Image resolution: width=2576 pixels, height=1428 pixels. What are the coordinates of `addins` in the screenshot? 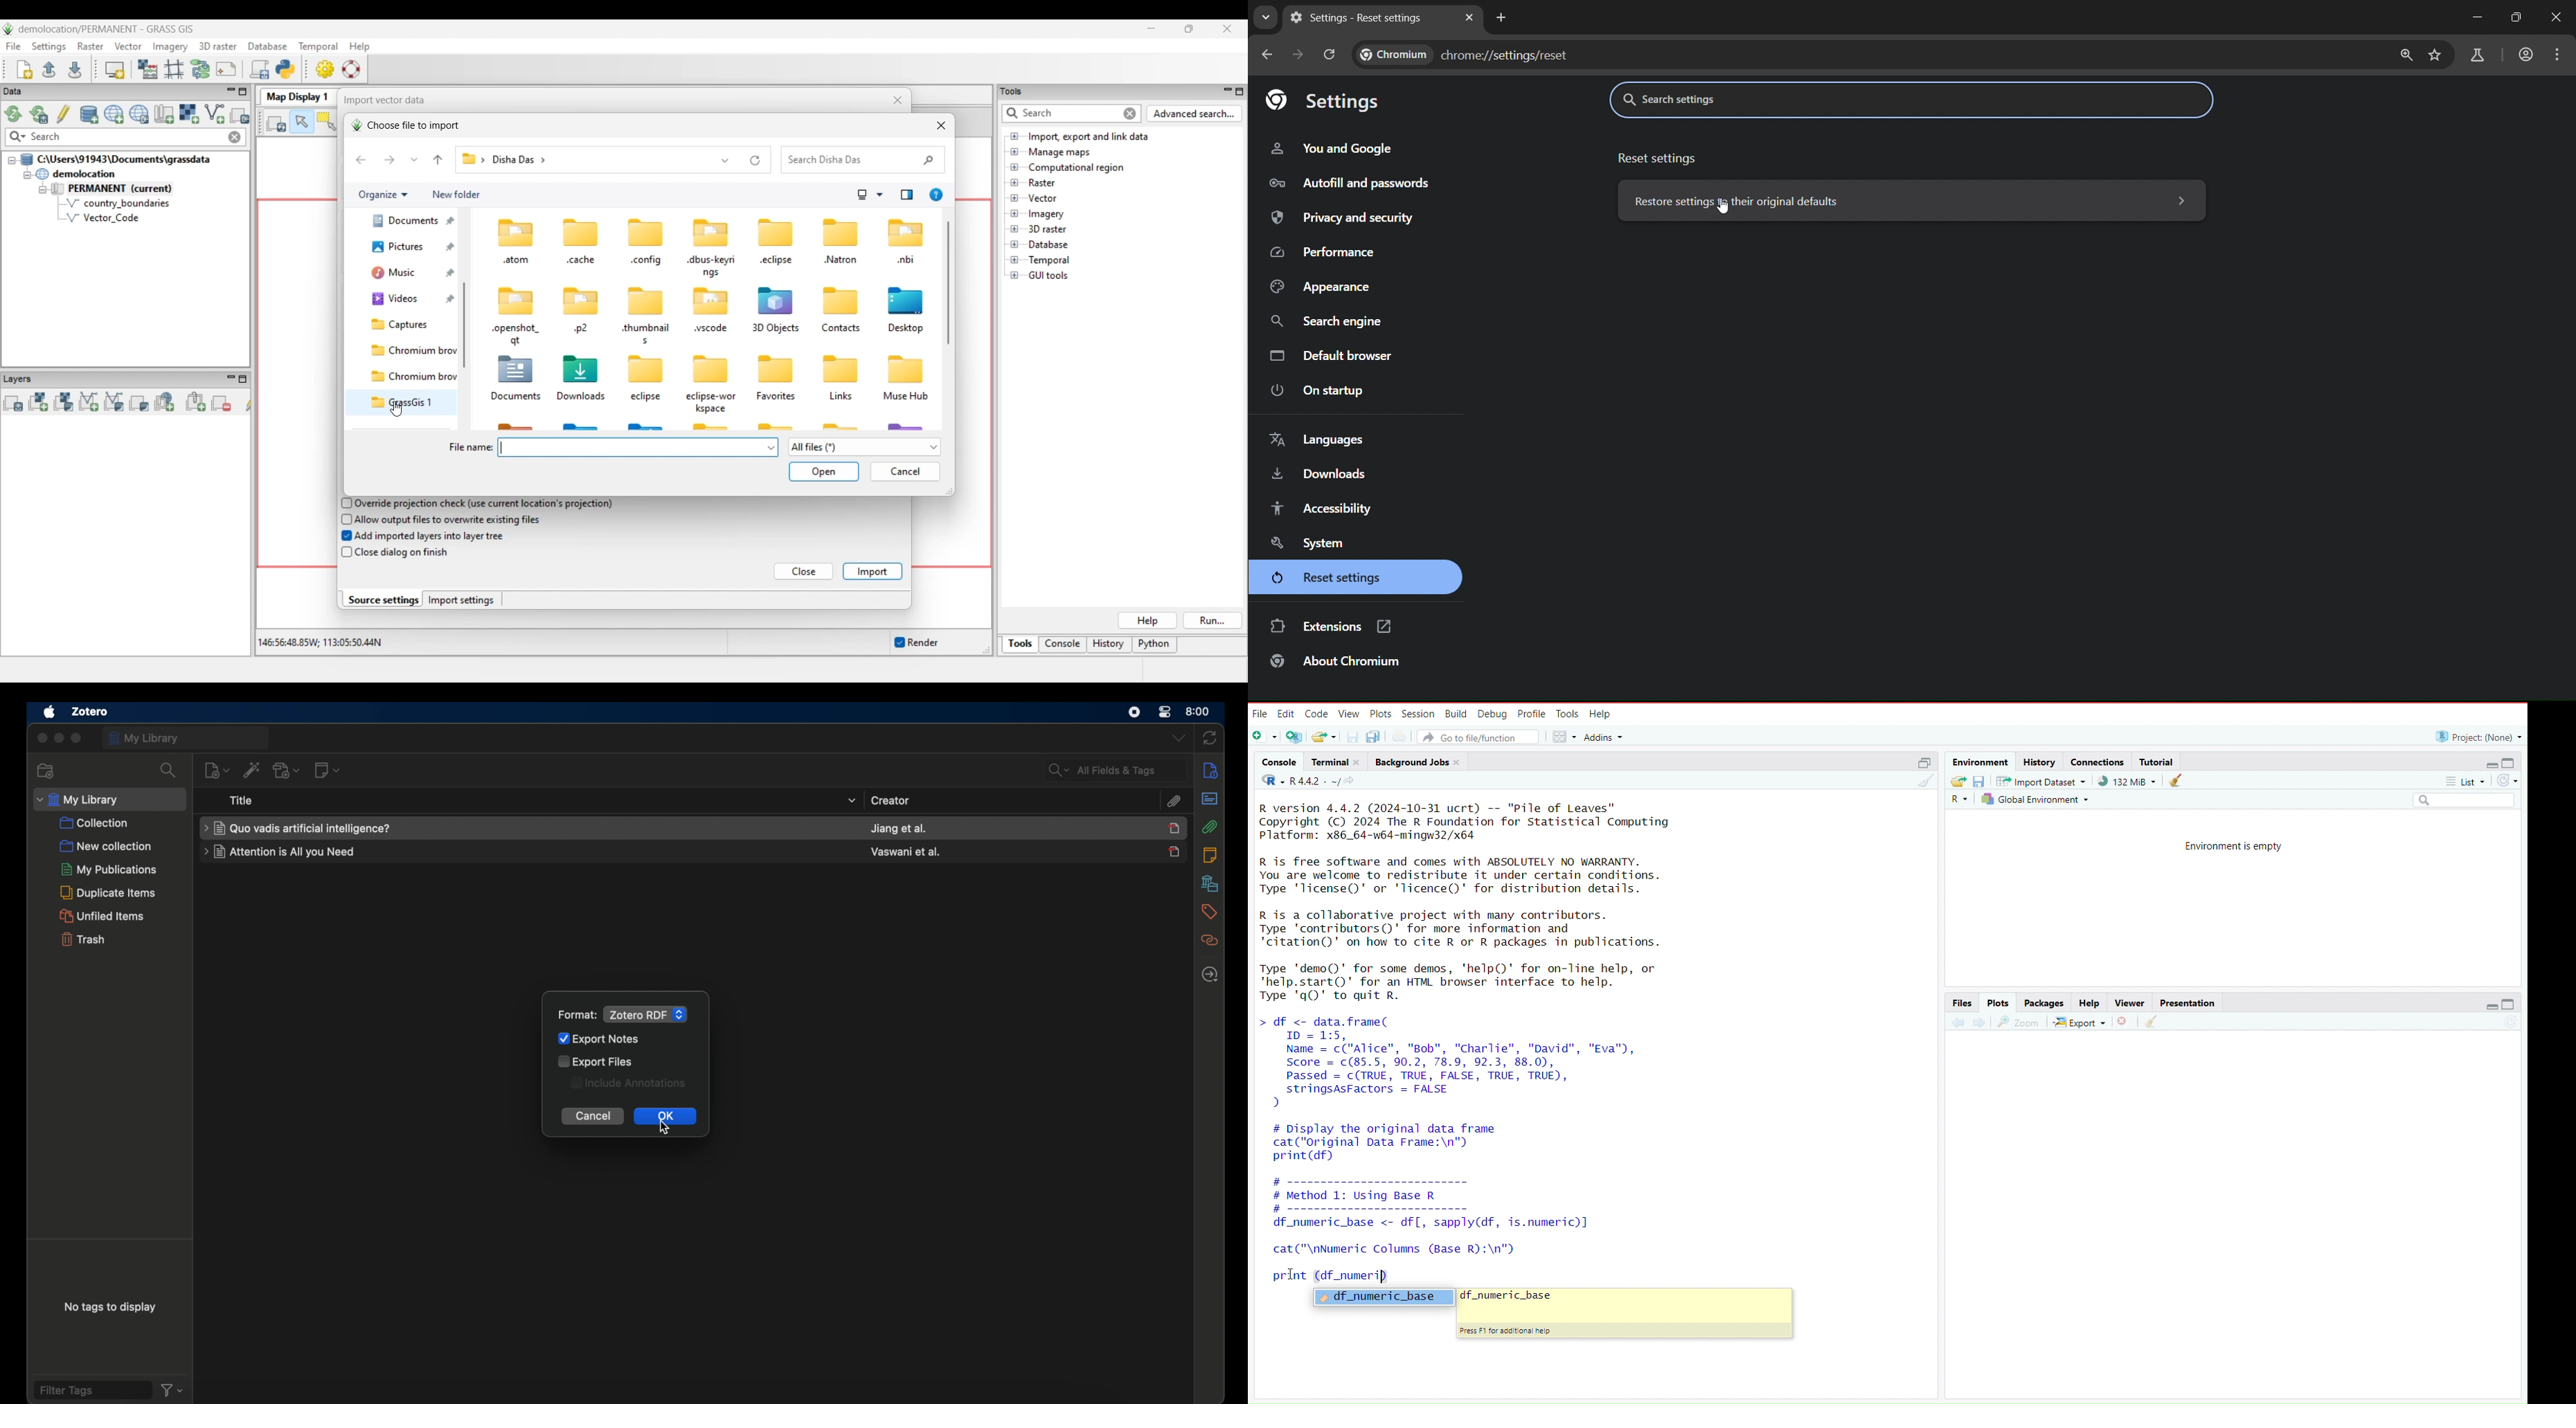 It's located at (1605, 736).